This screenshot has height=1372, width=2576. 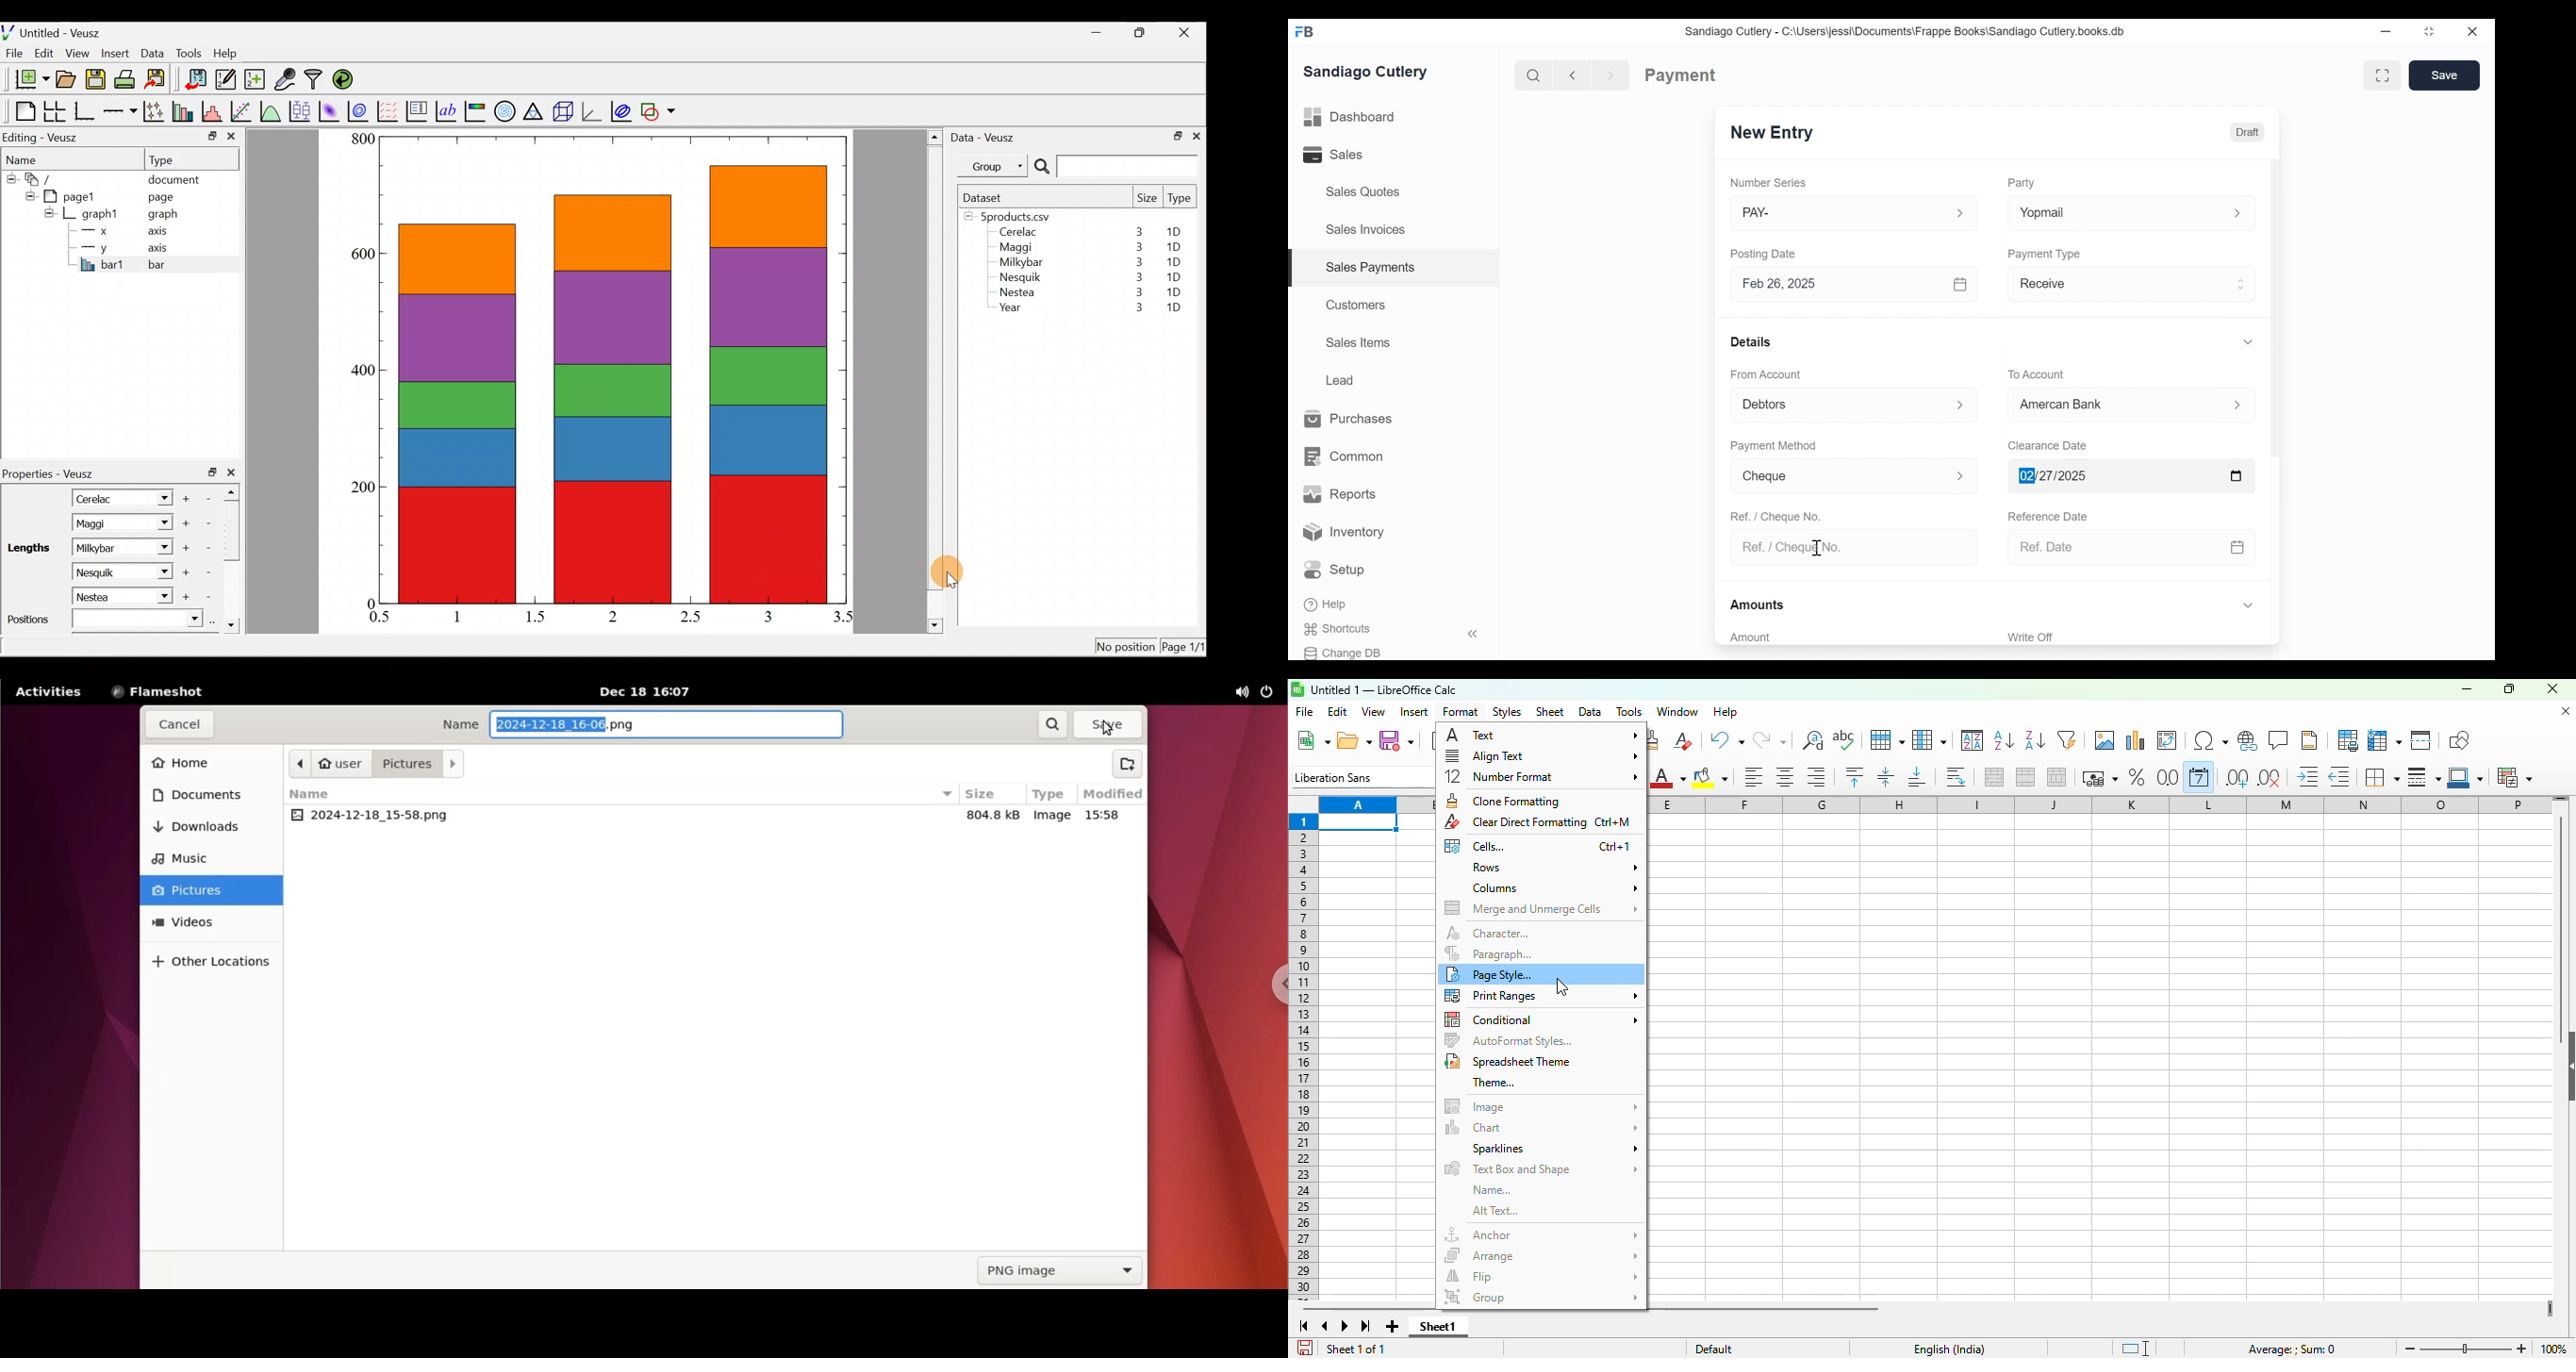 I want to click on modified date label, so click(x=1112, y=792).